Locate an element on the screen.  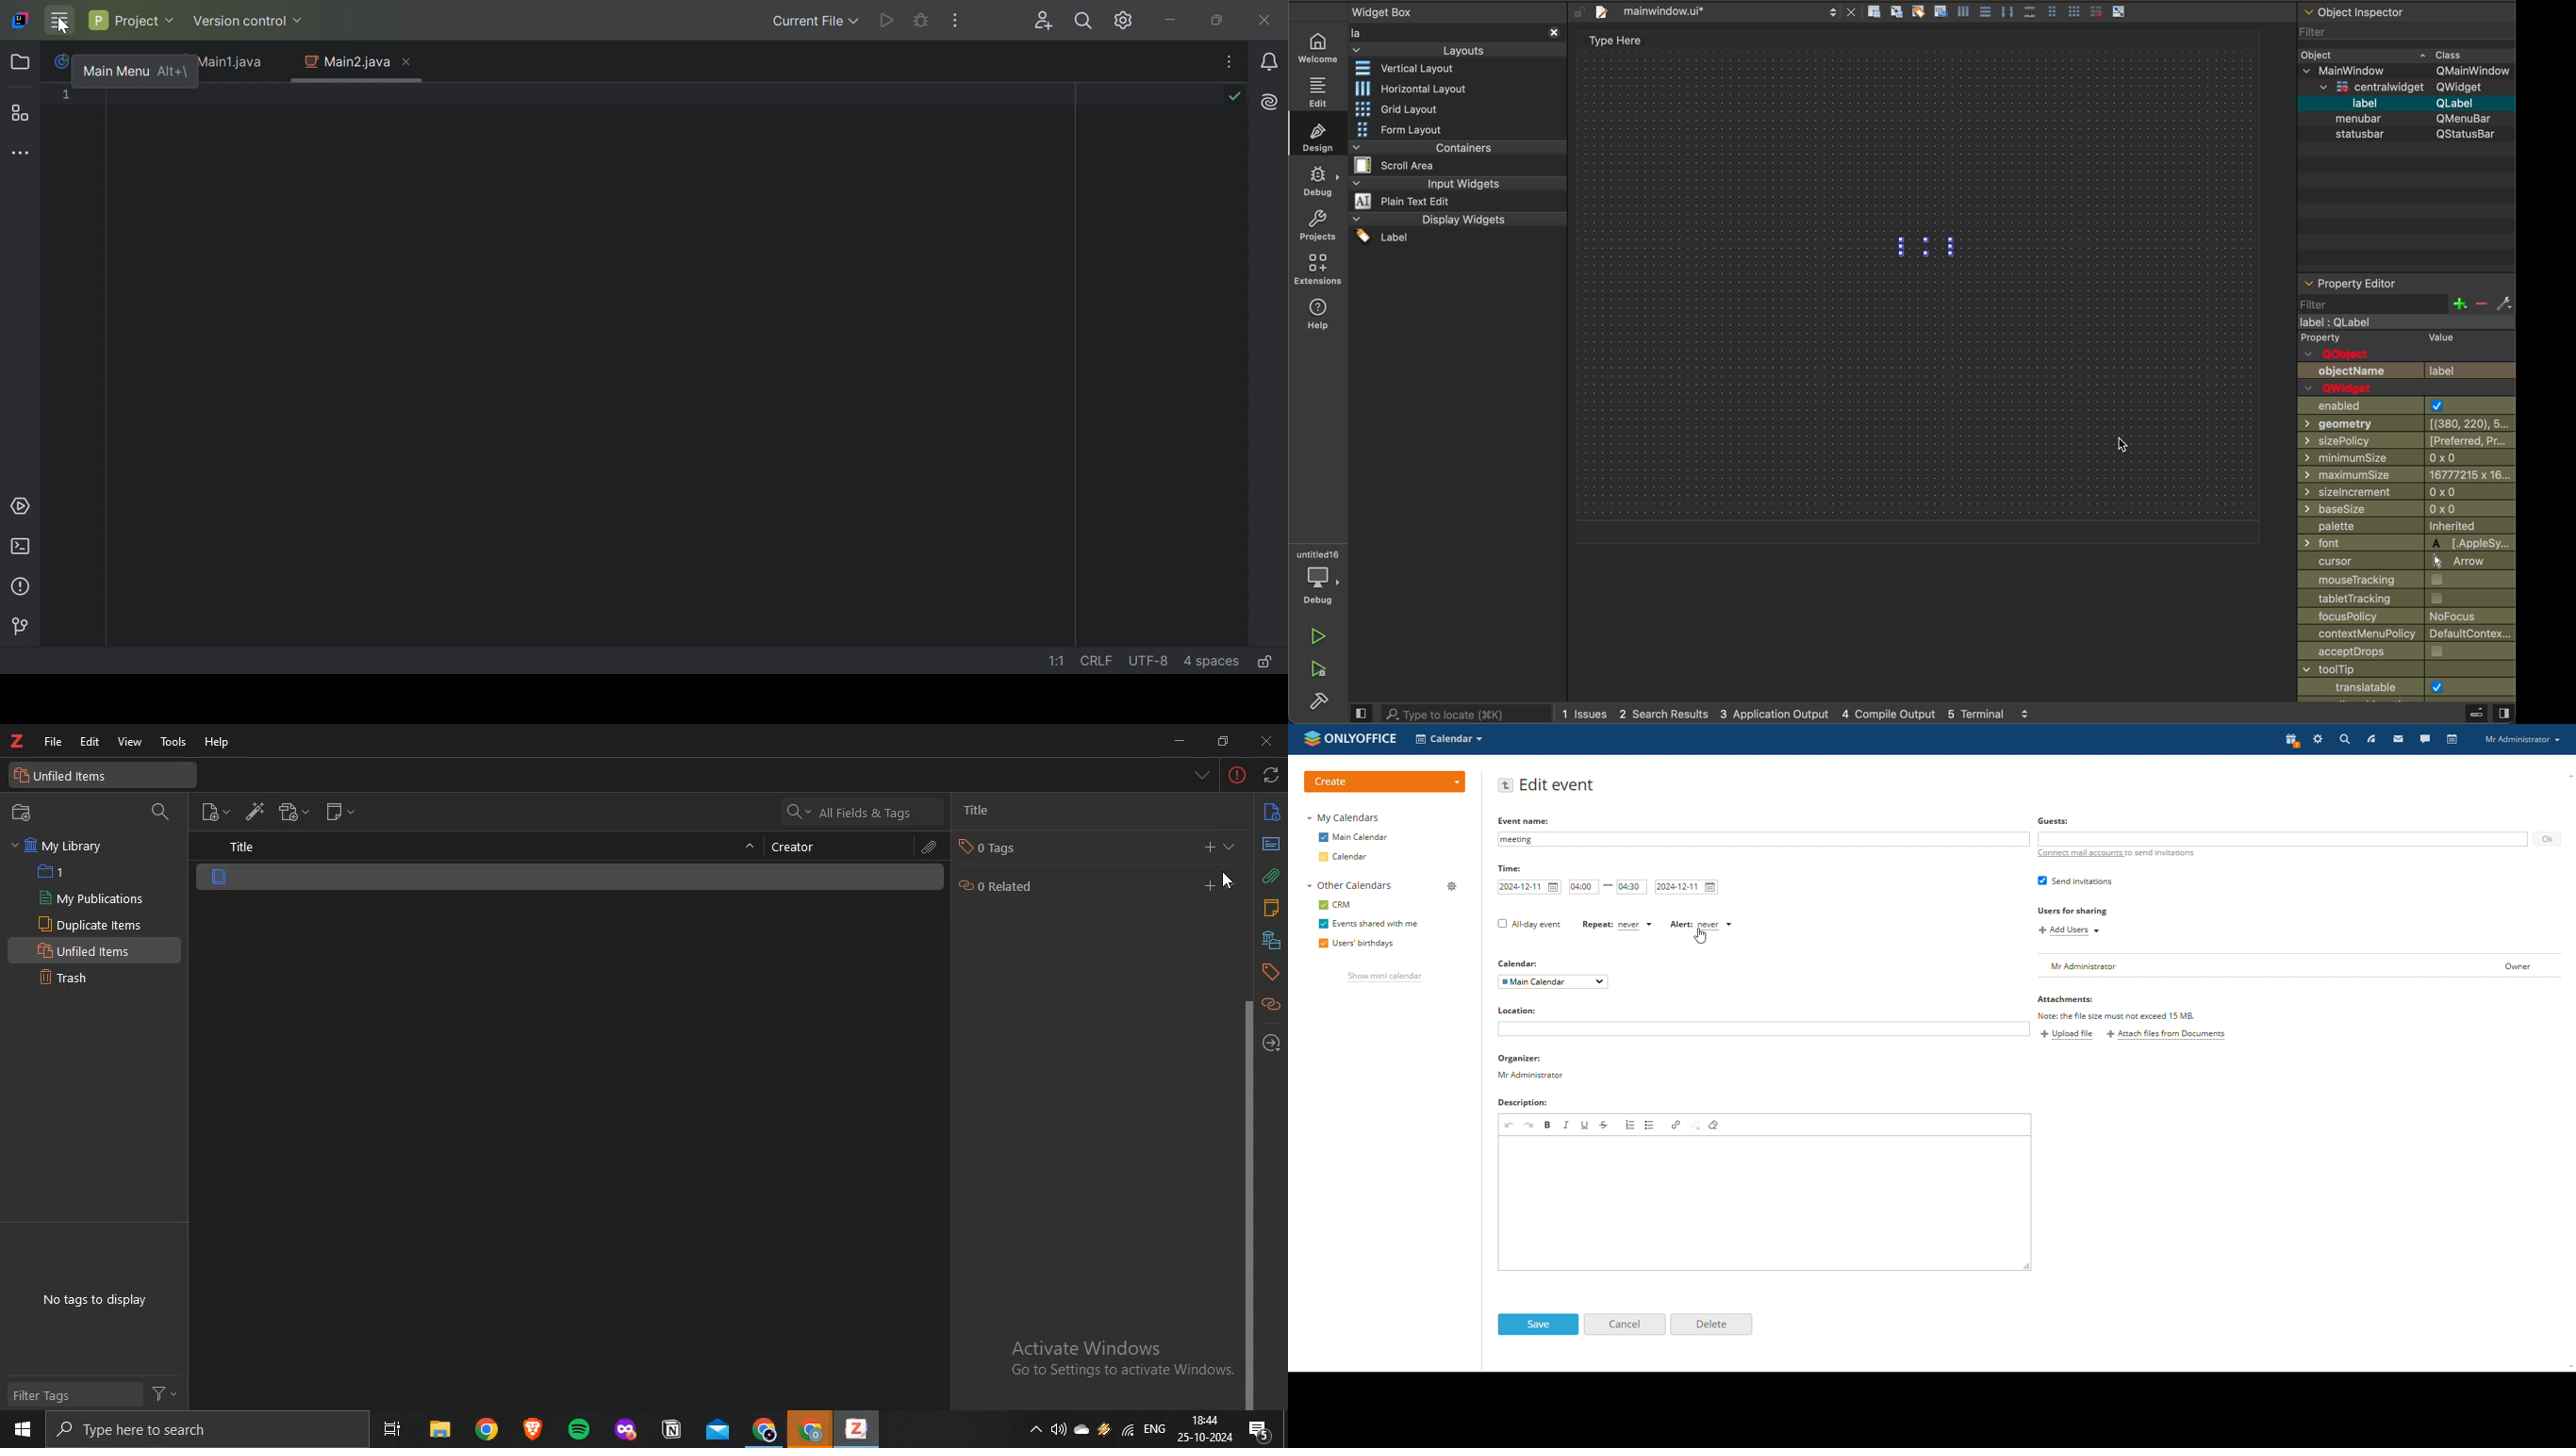
open sidebar is located at coordinates (2480, 711).